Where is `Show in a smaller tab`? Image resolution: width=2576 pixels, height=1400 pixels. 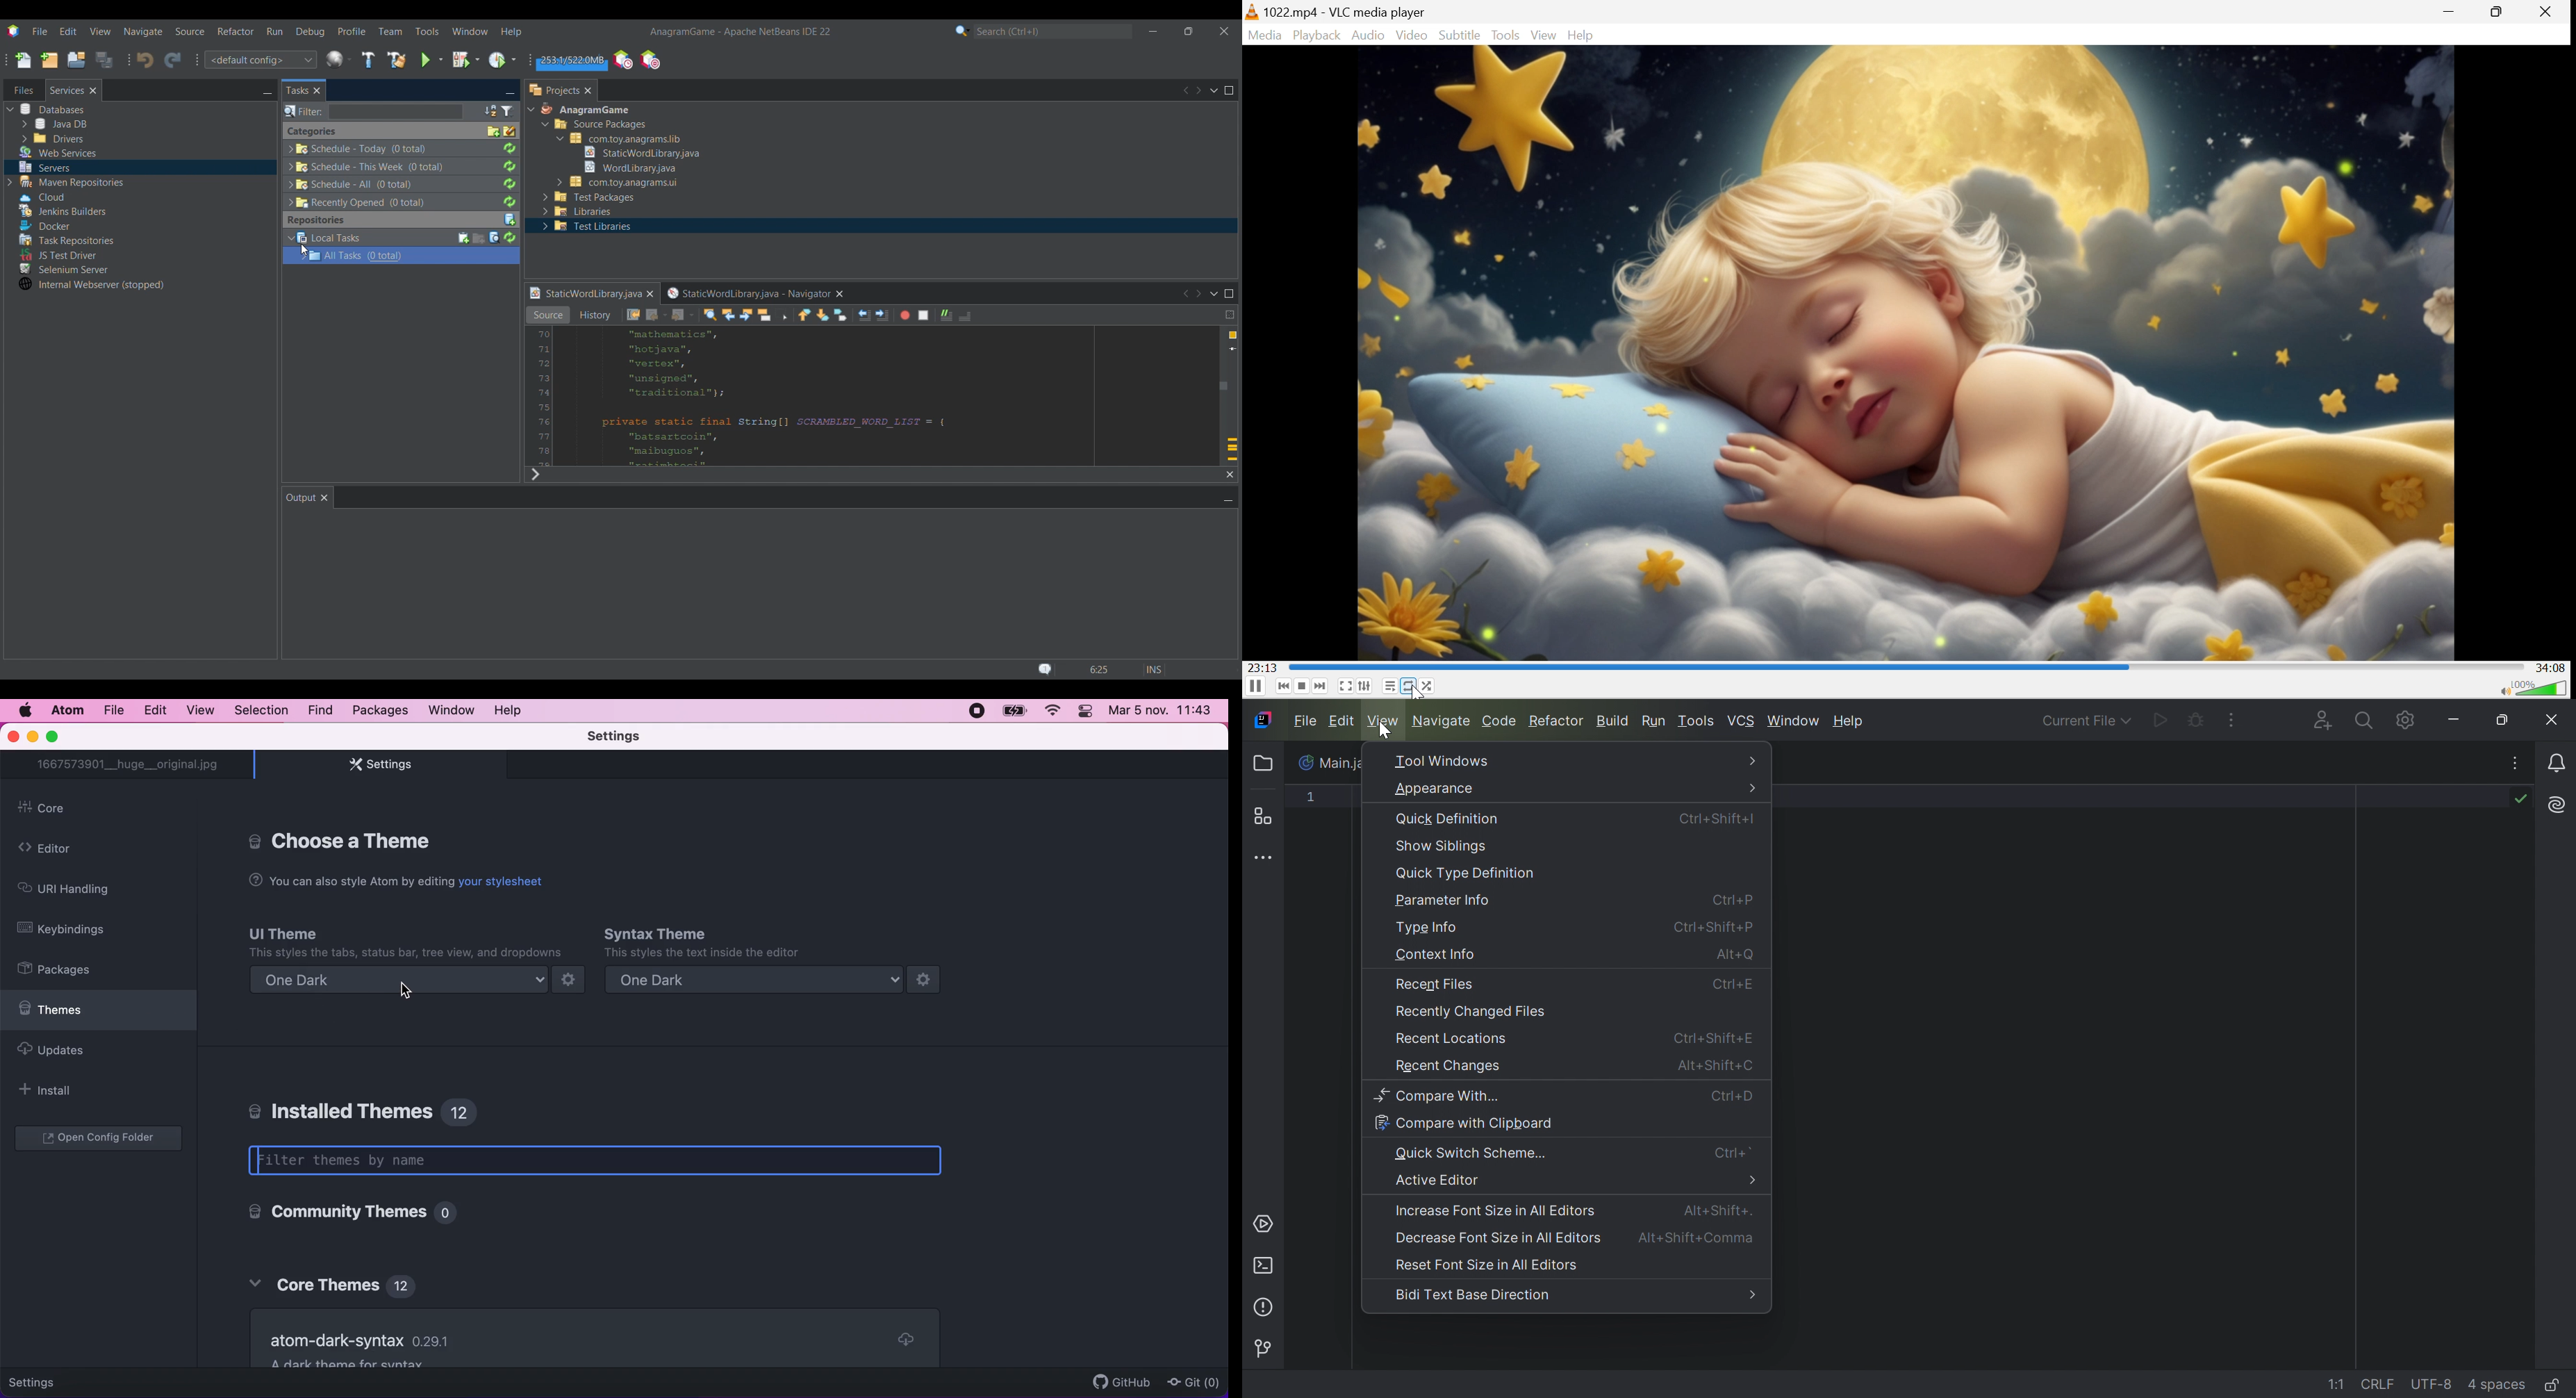
Show in a smaller tab is located at coordinates (1189, 31).